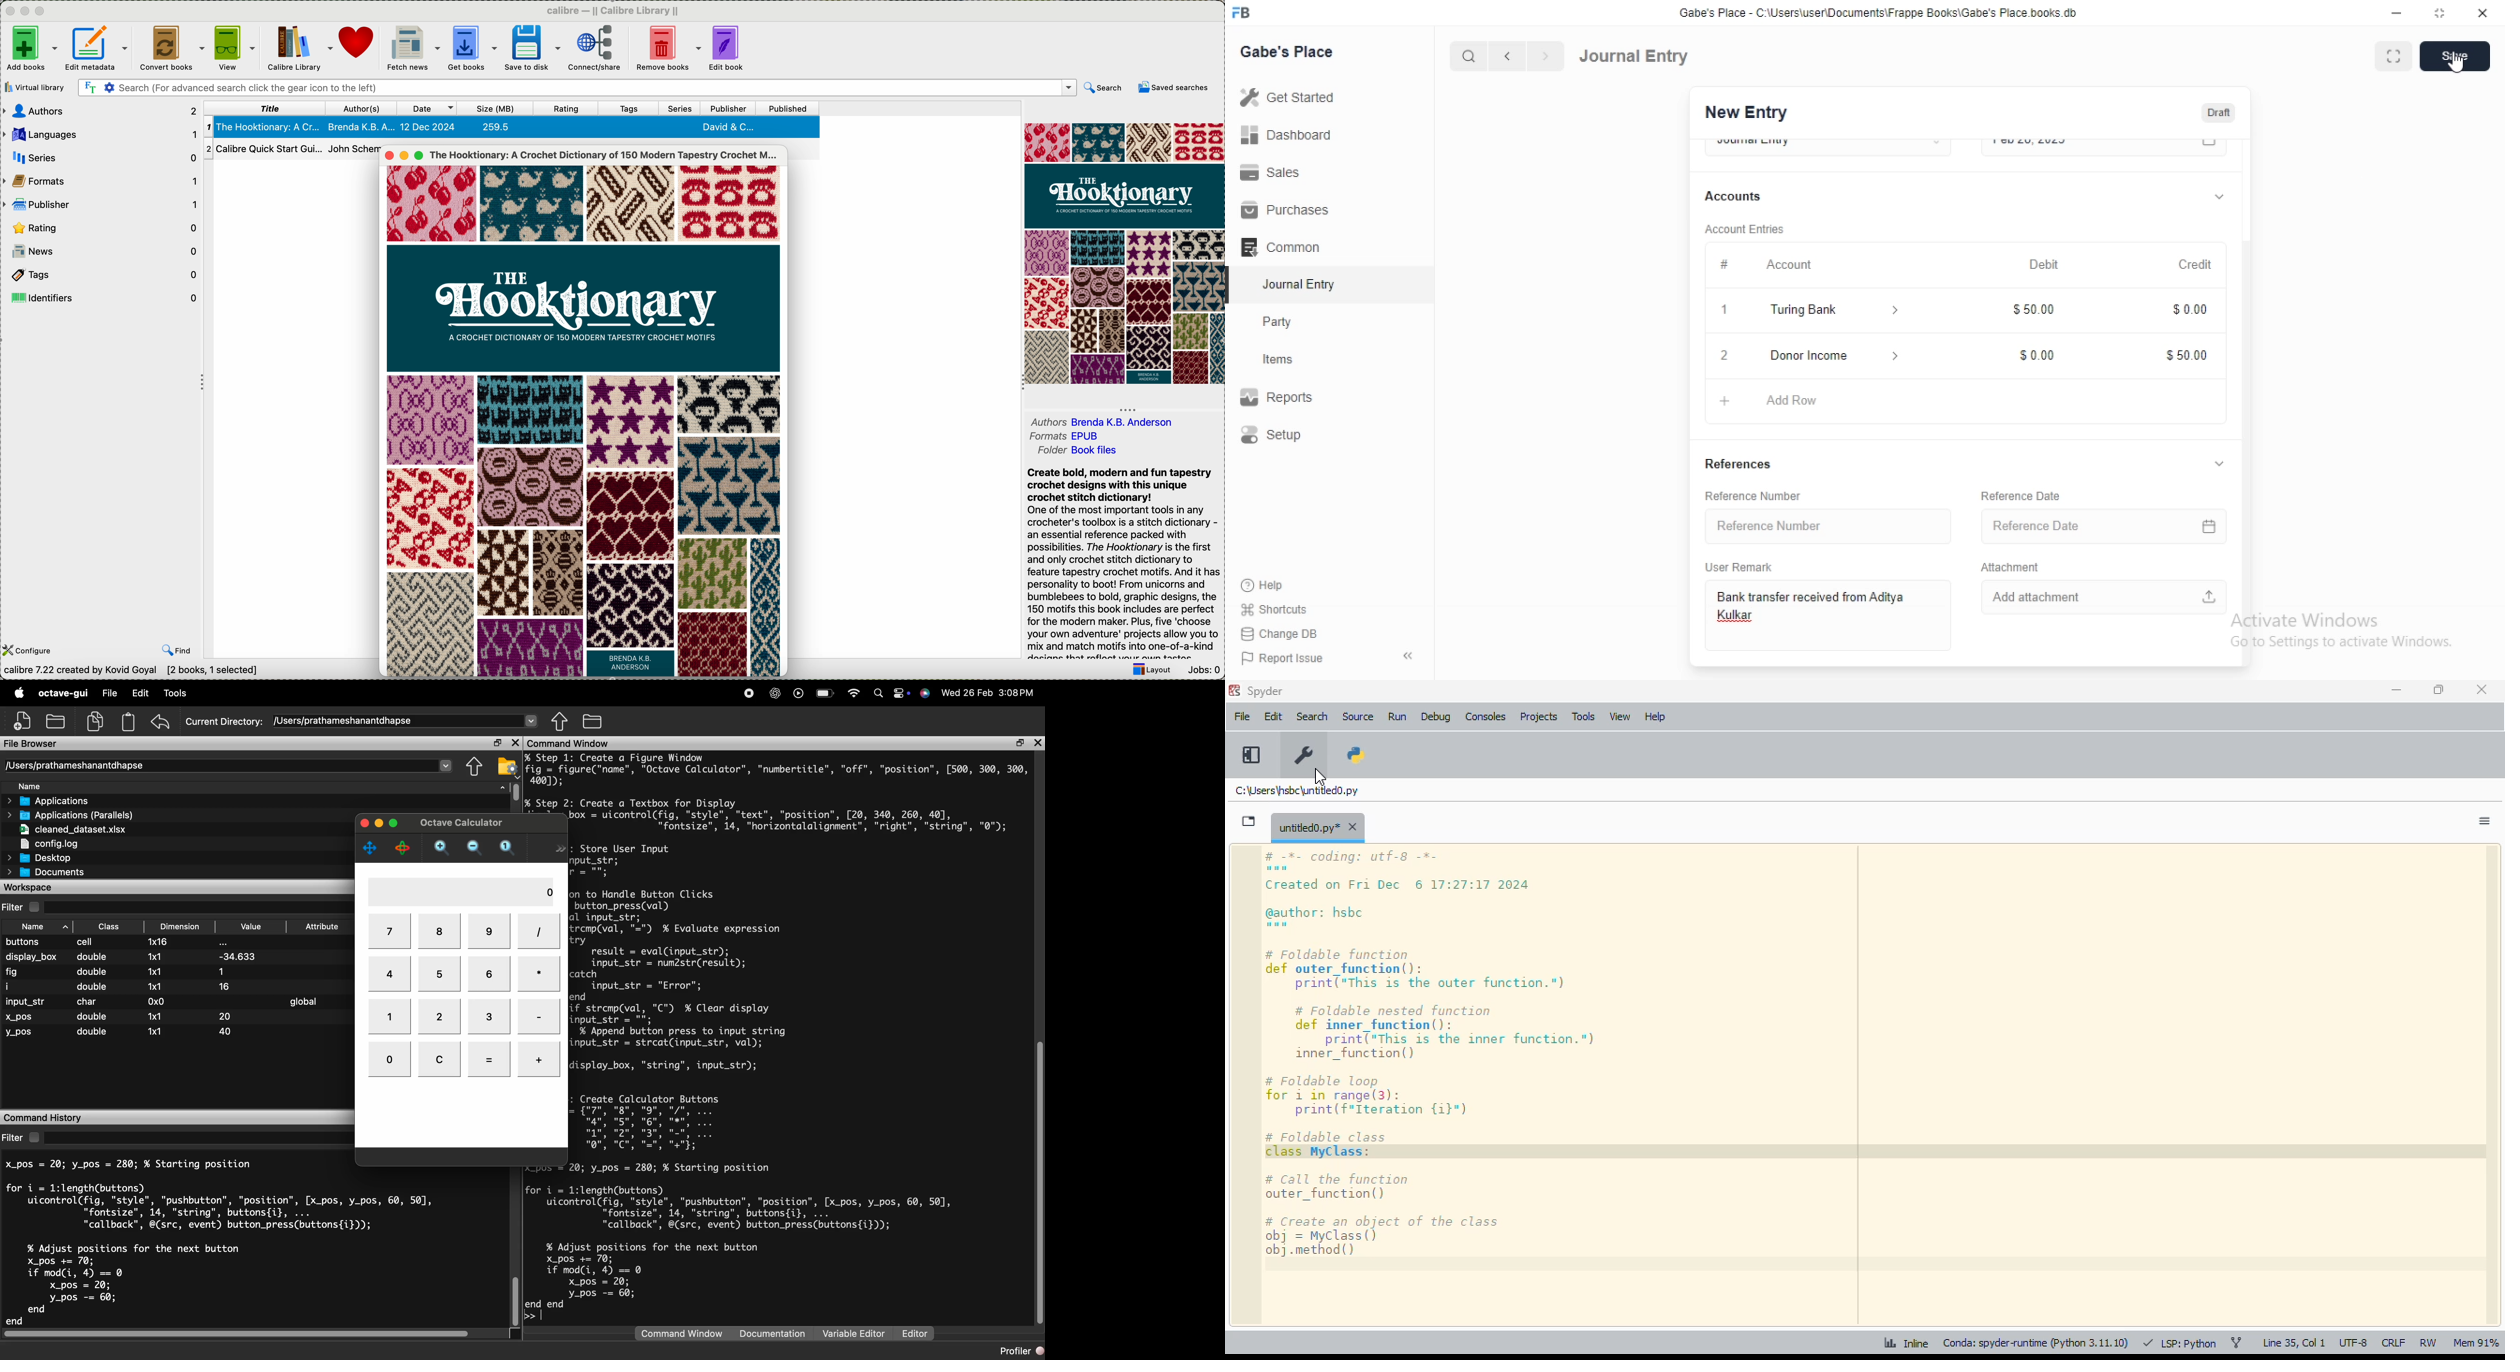 The height and width of the screenshot is (1372, 2520). I want to click on Feb 28, 2025, so click(2085, 146).